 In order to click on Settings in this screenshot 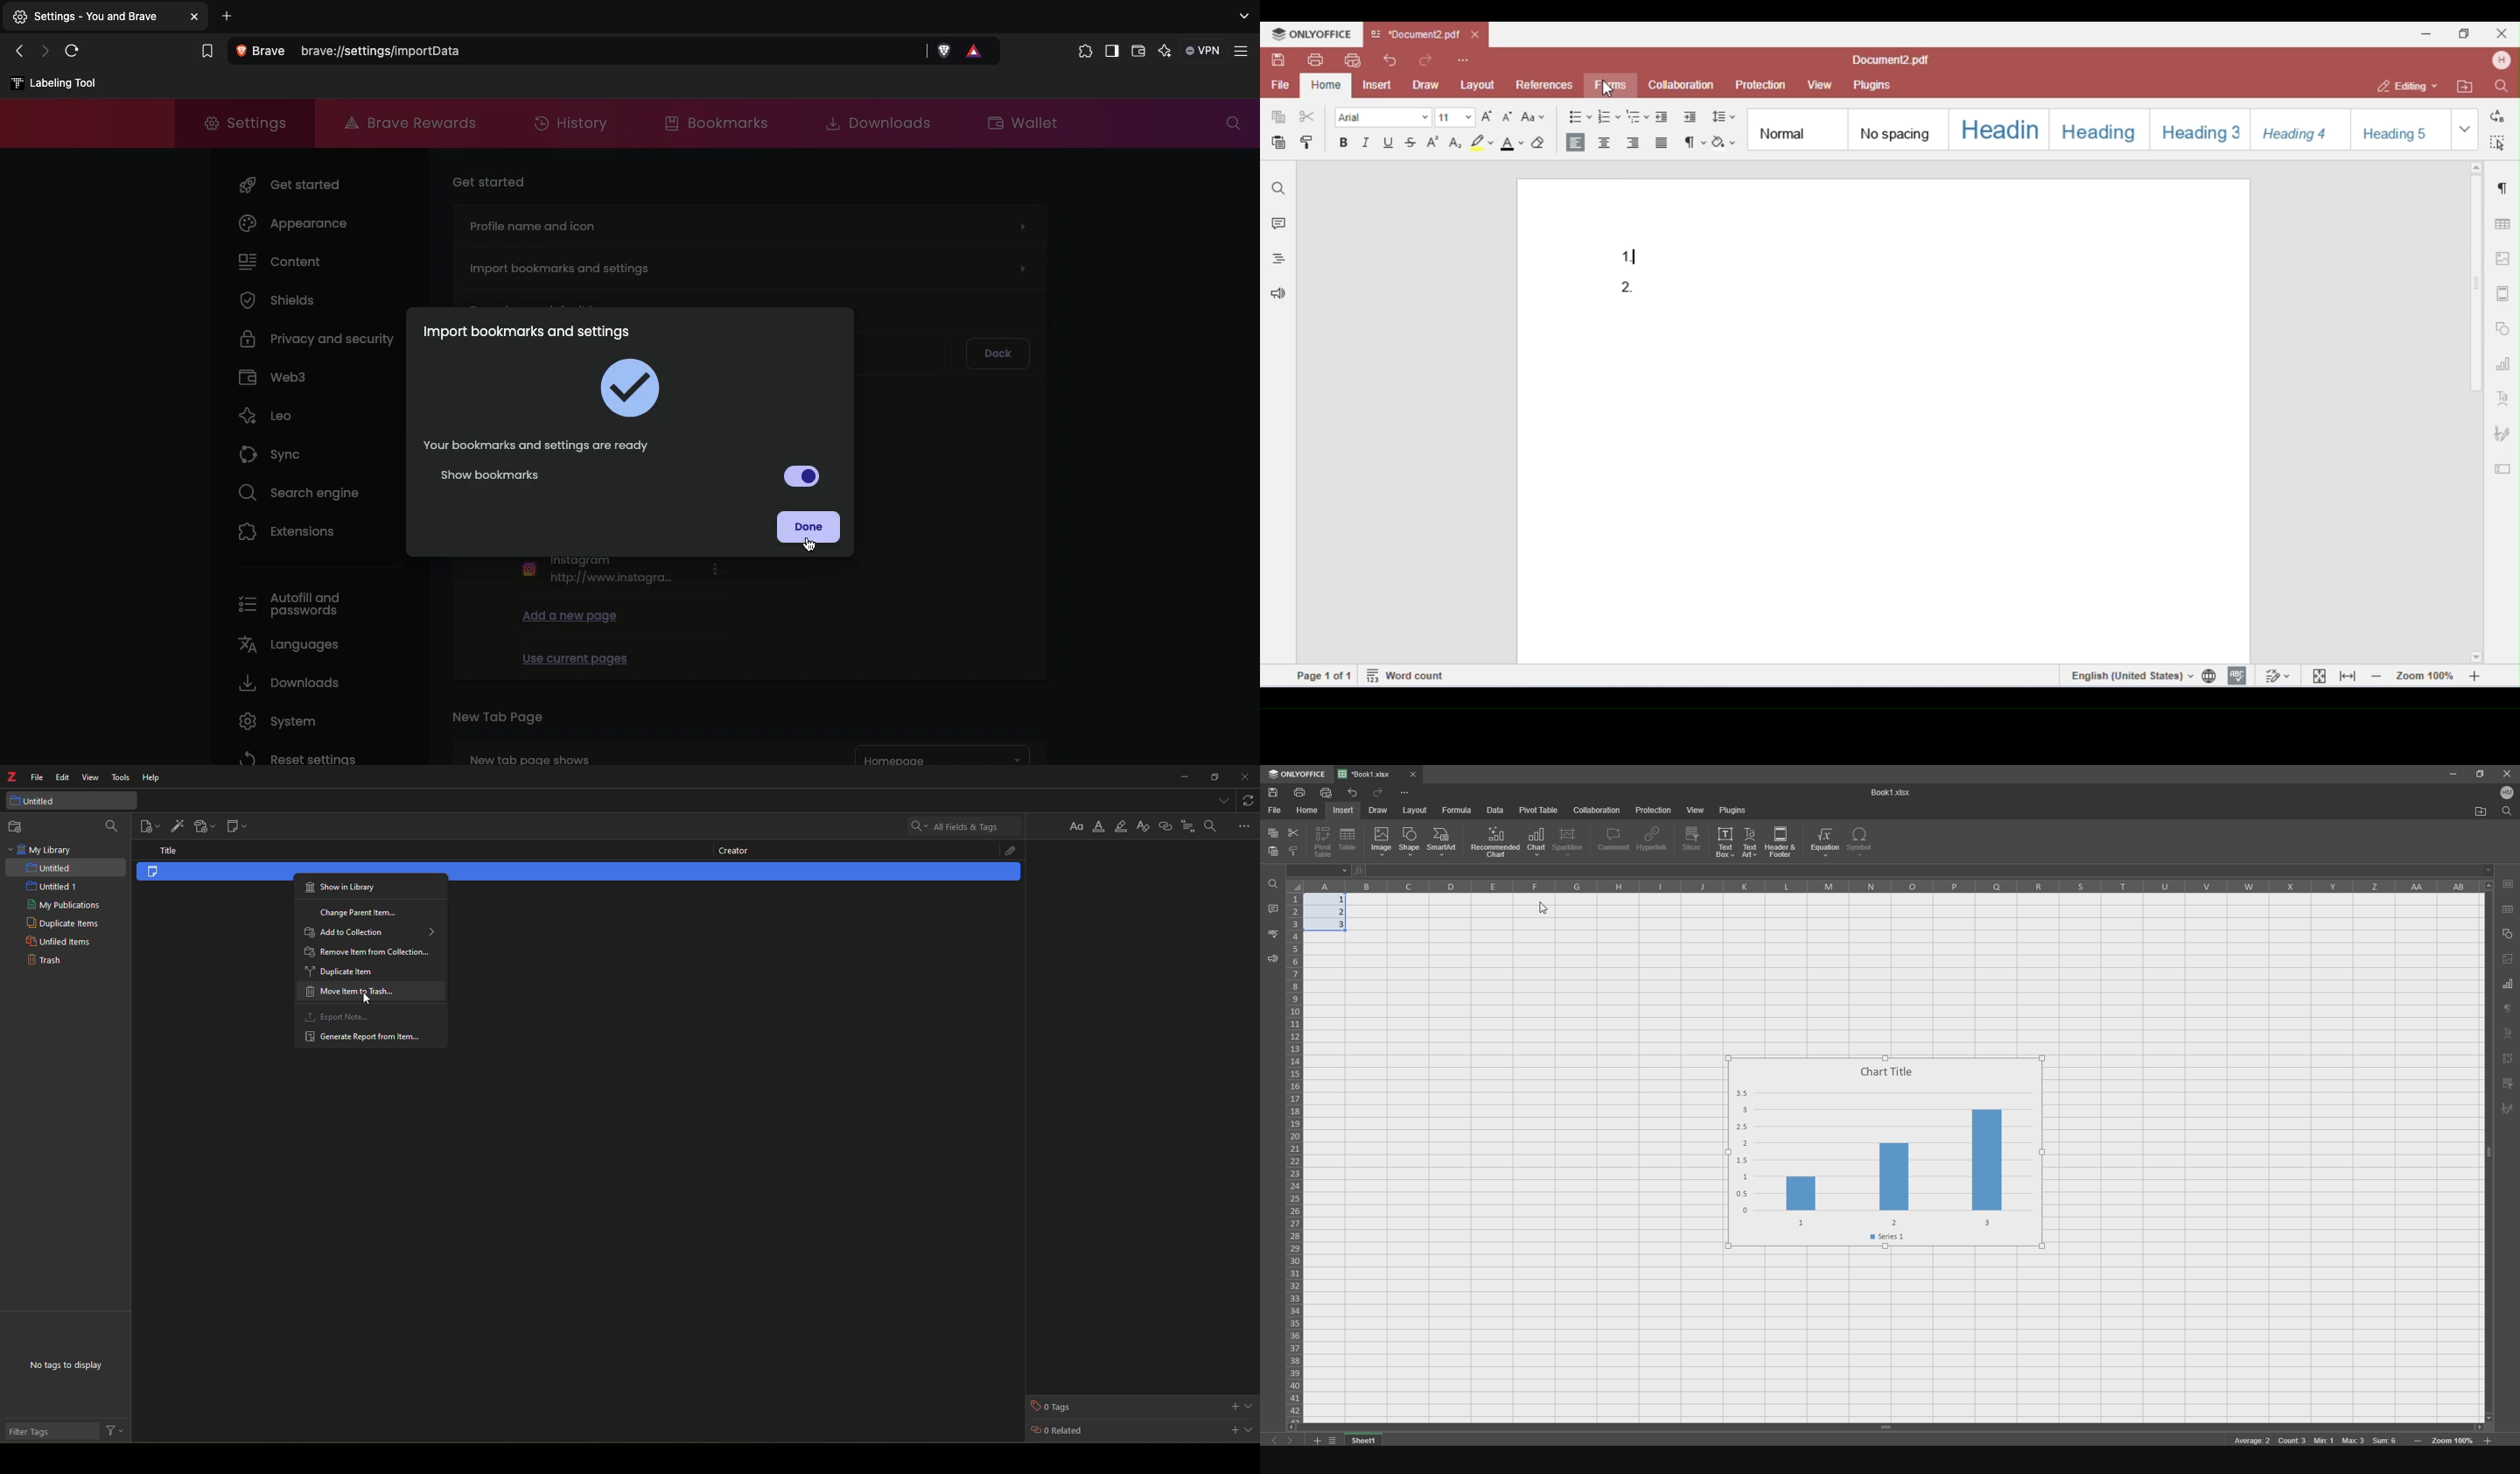, I will do `click(94, 18)`.